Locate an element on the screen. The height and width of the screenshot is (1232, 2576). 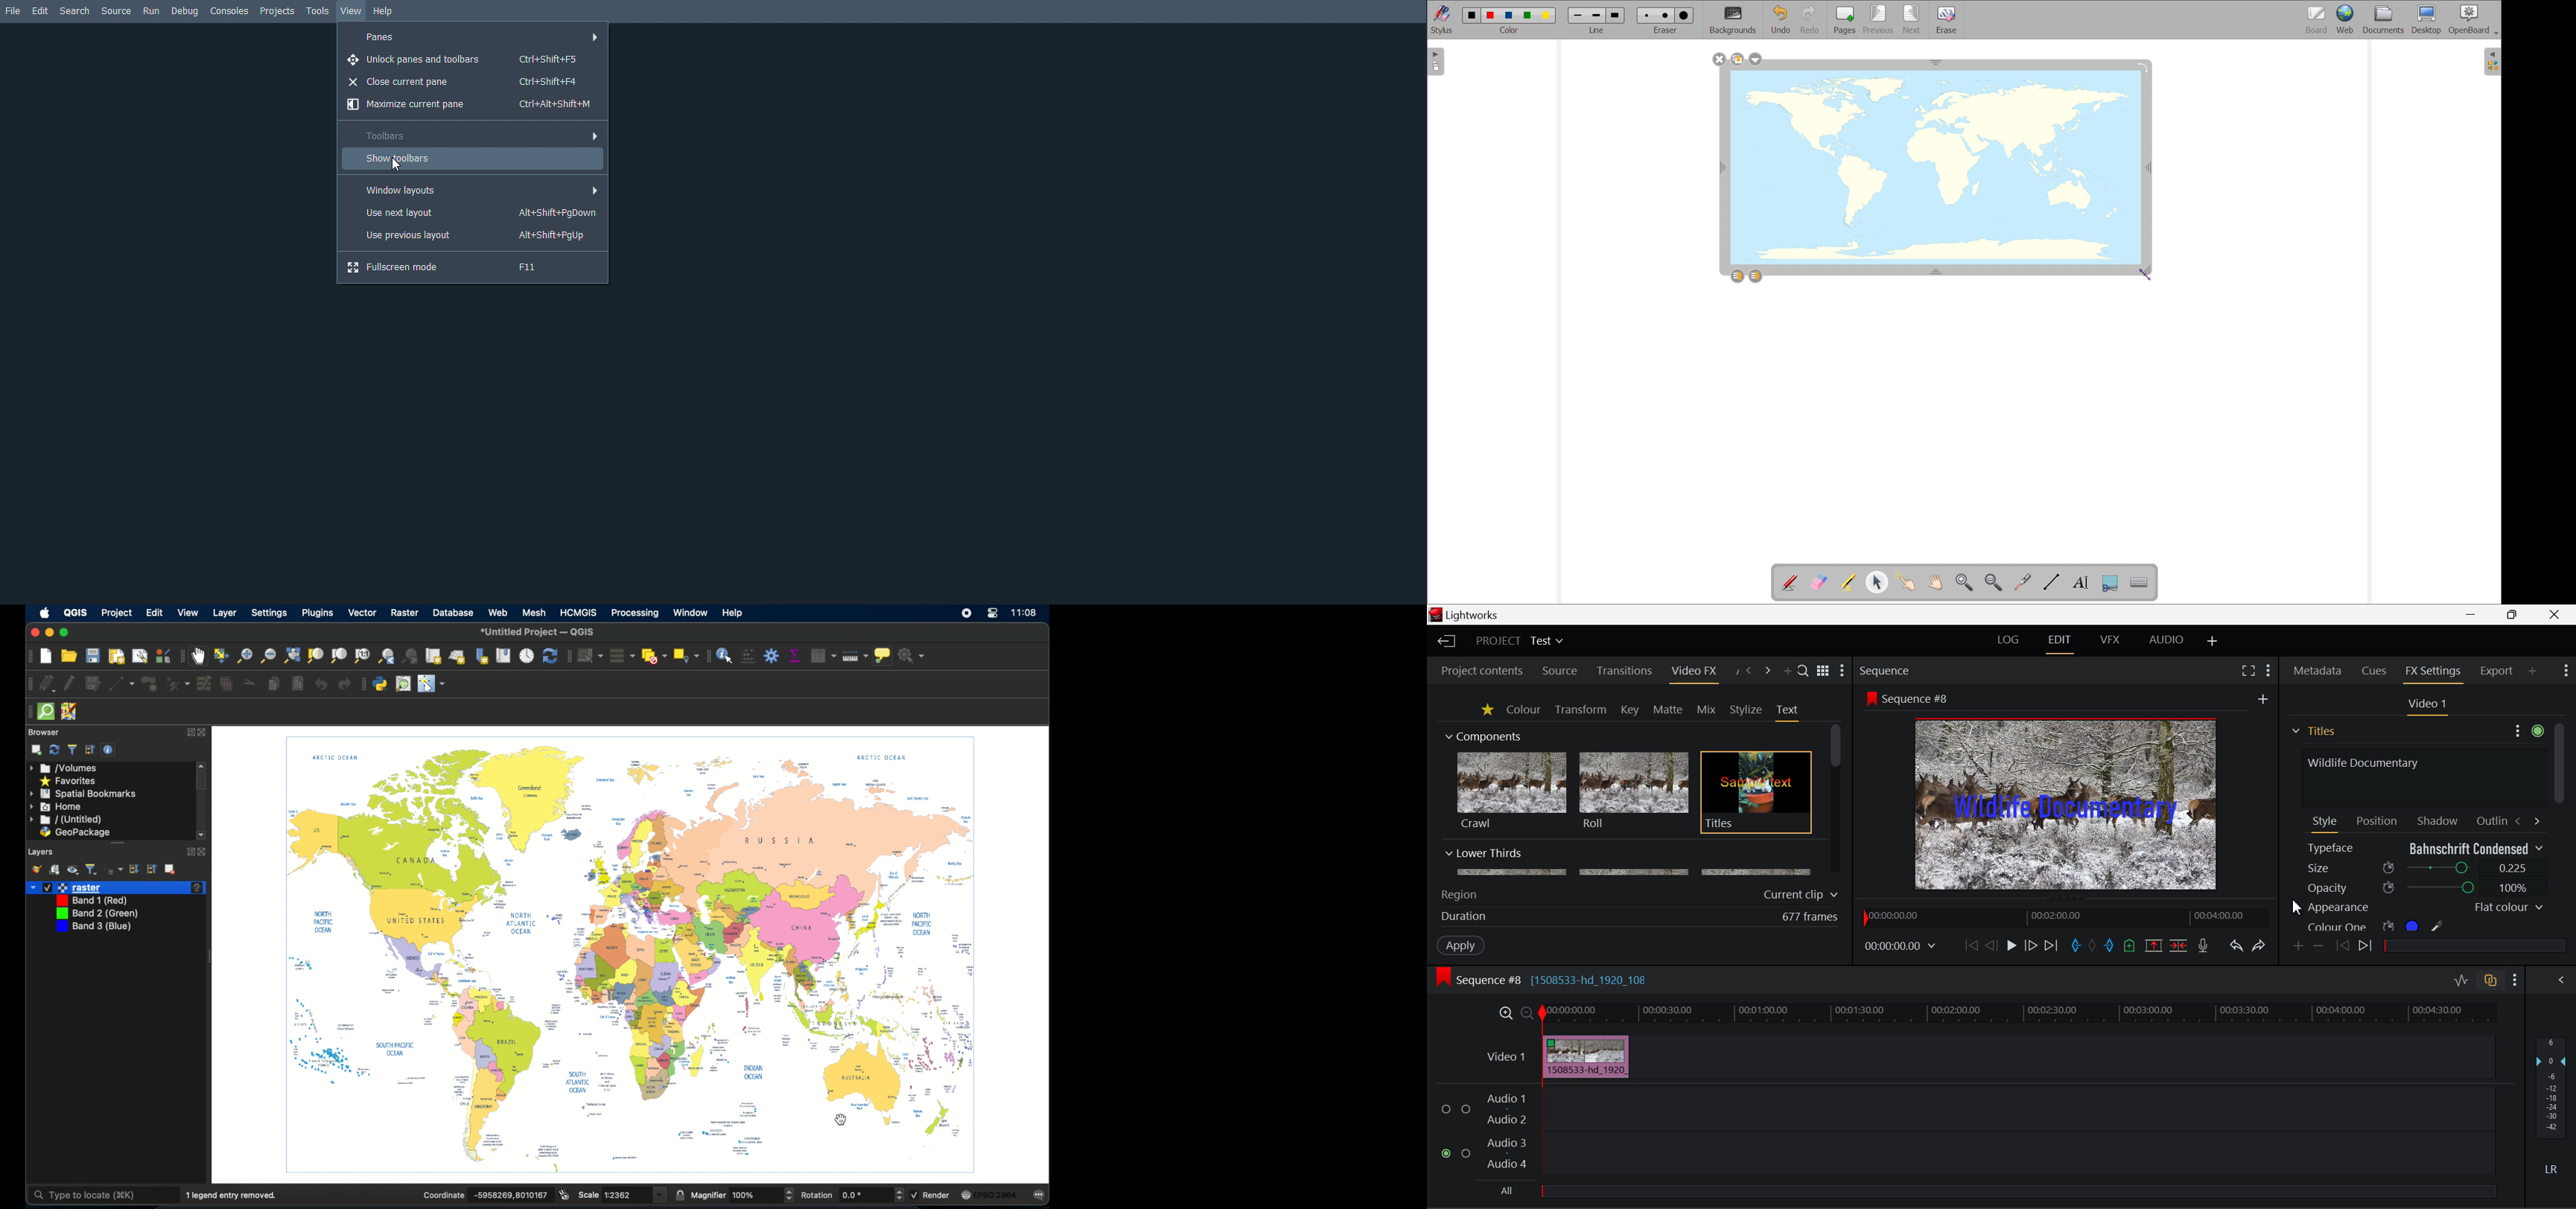
Project Title is located at coordinates (1520, 640).